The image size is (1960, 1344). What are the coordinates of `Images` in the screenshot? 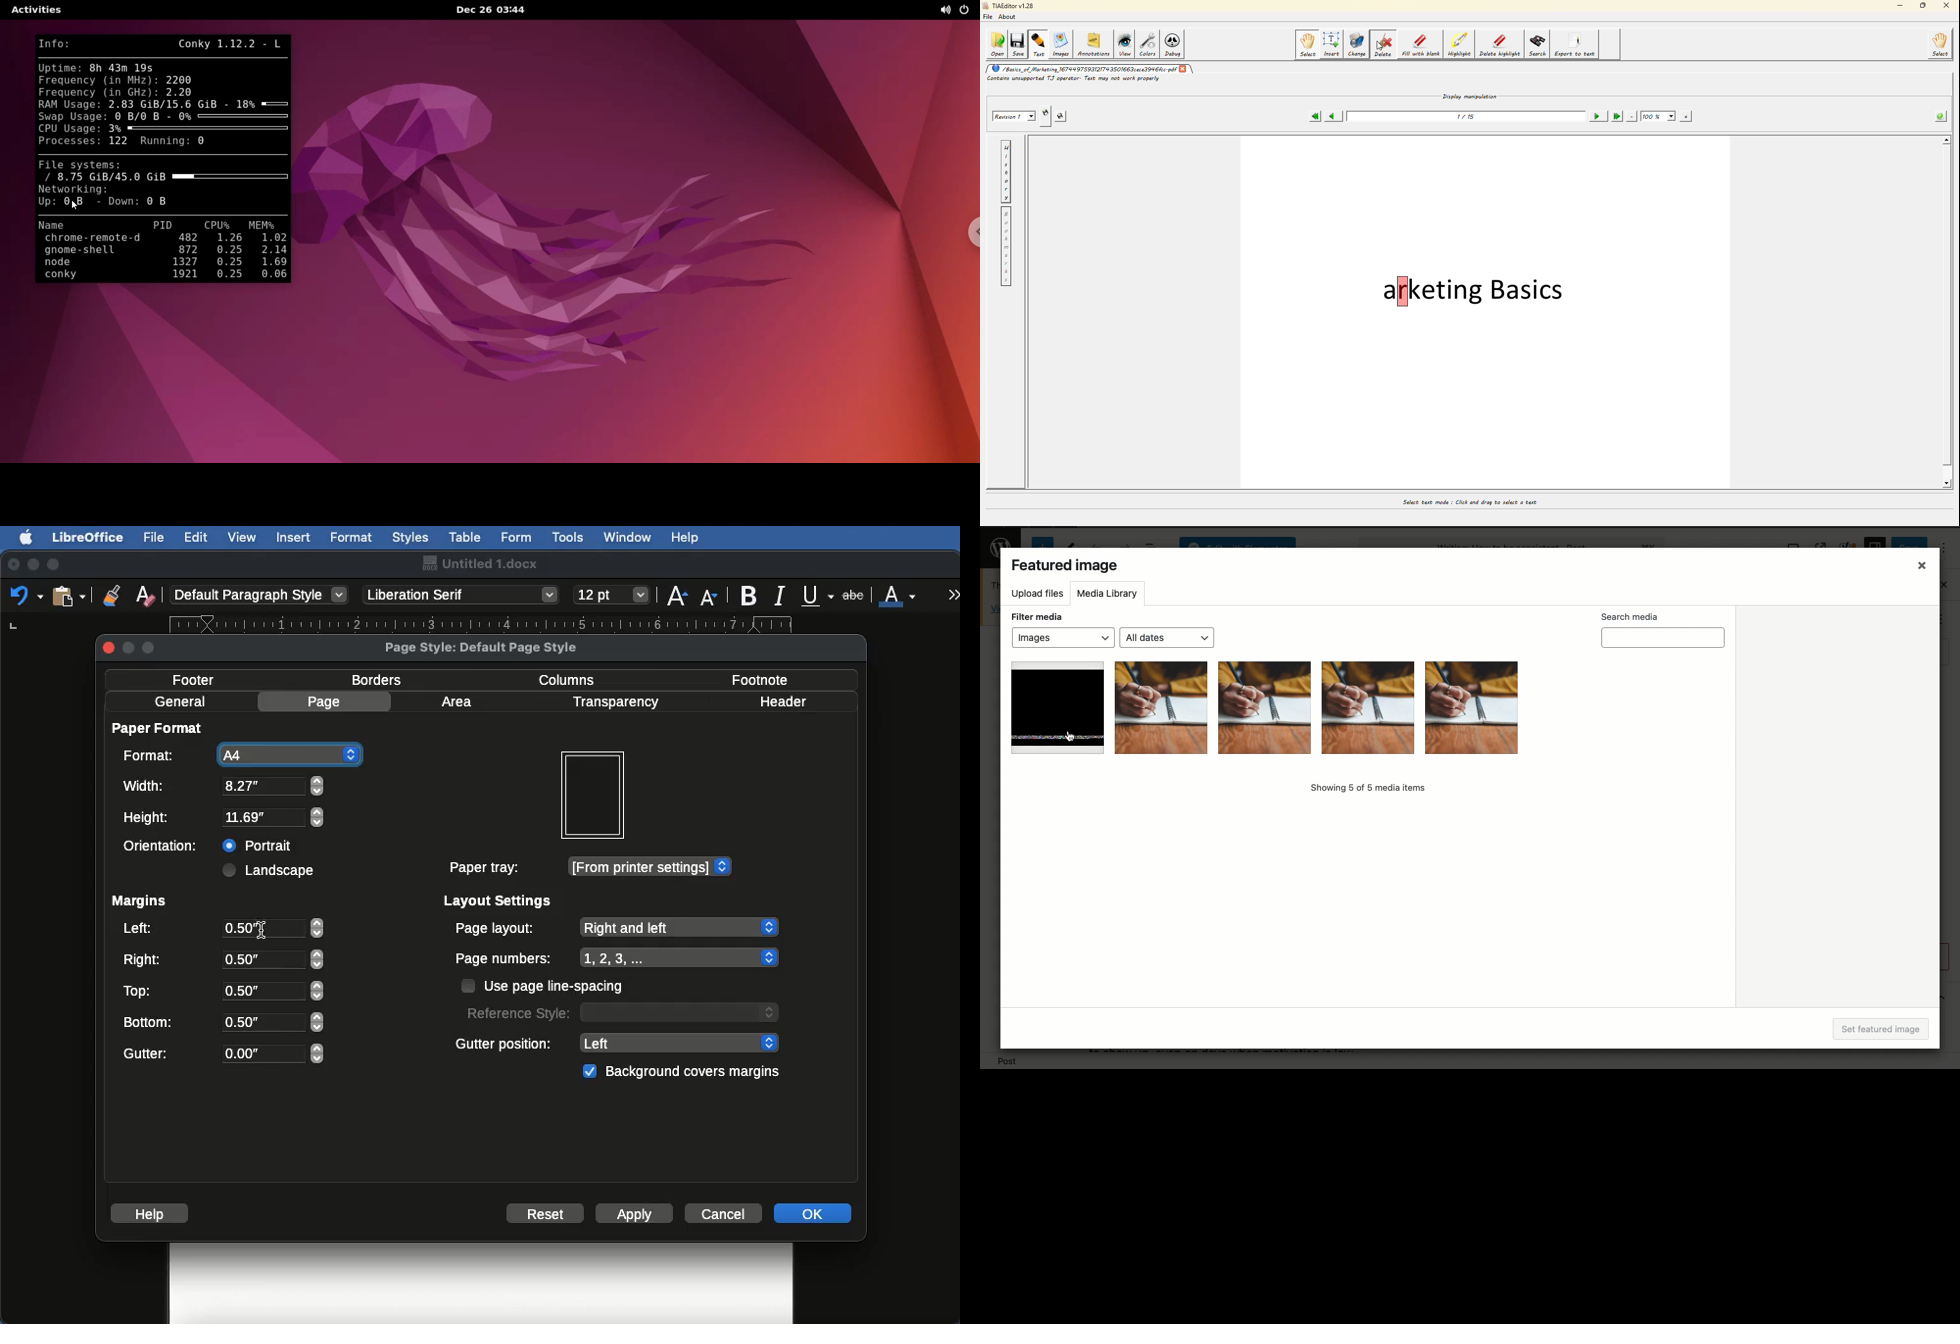 It's located at (1263, 710).